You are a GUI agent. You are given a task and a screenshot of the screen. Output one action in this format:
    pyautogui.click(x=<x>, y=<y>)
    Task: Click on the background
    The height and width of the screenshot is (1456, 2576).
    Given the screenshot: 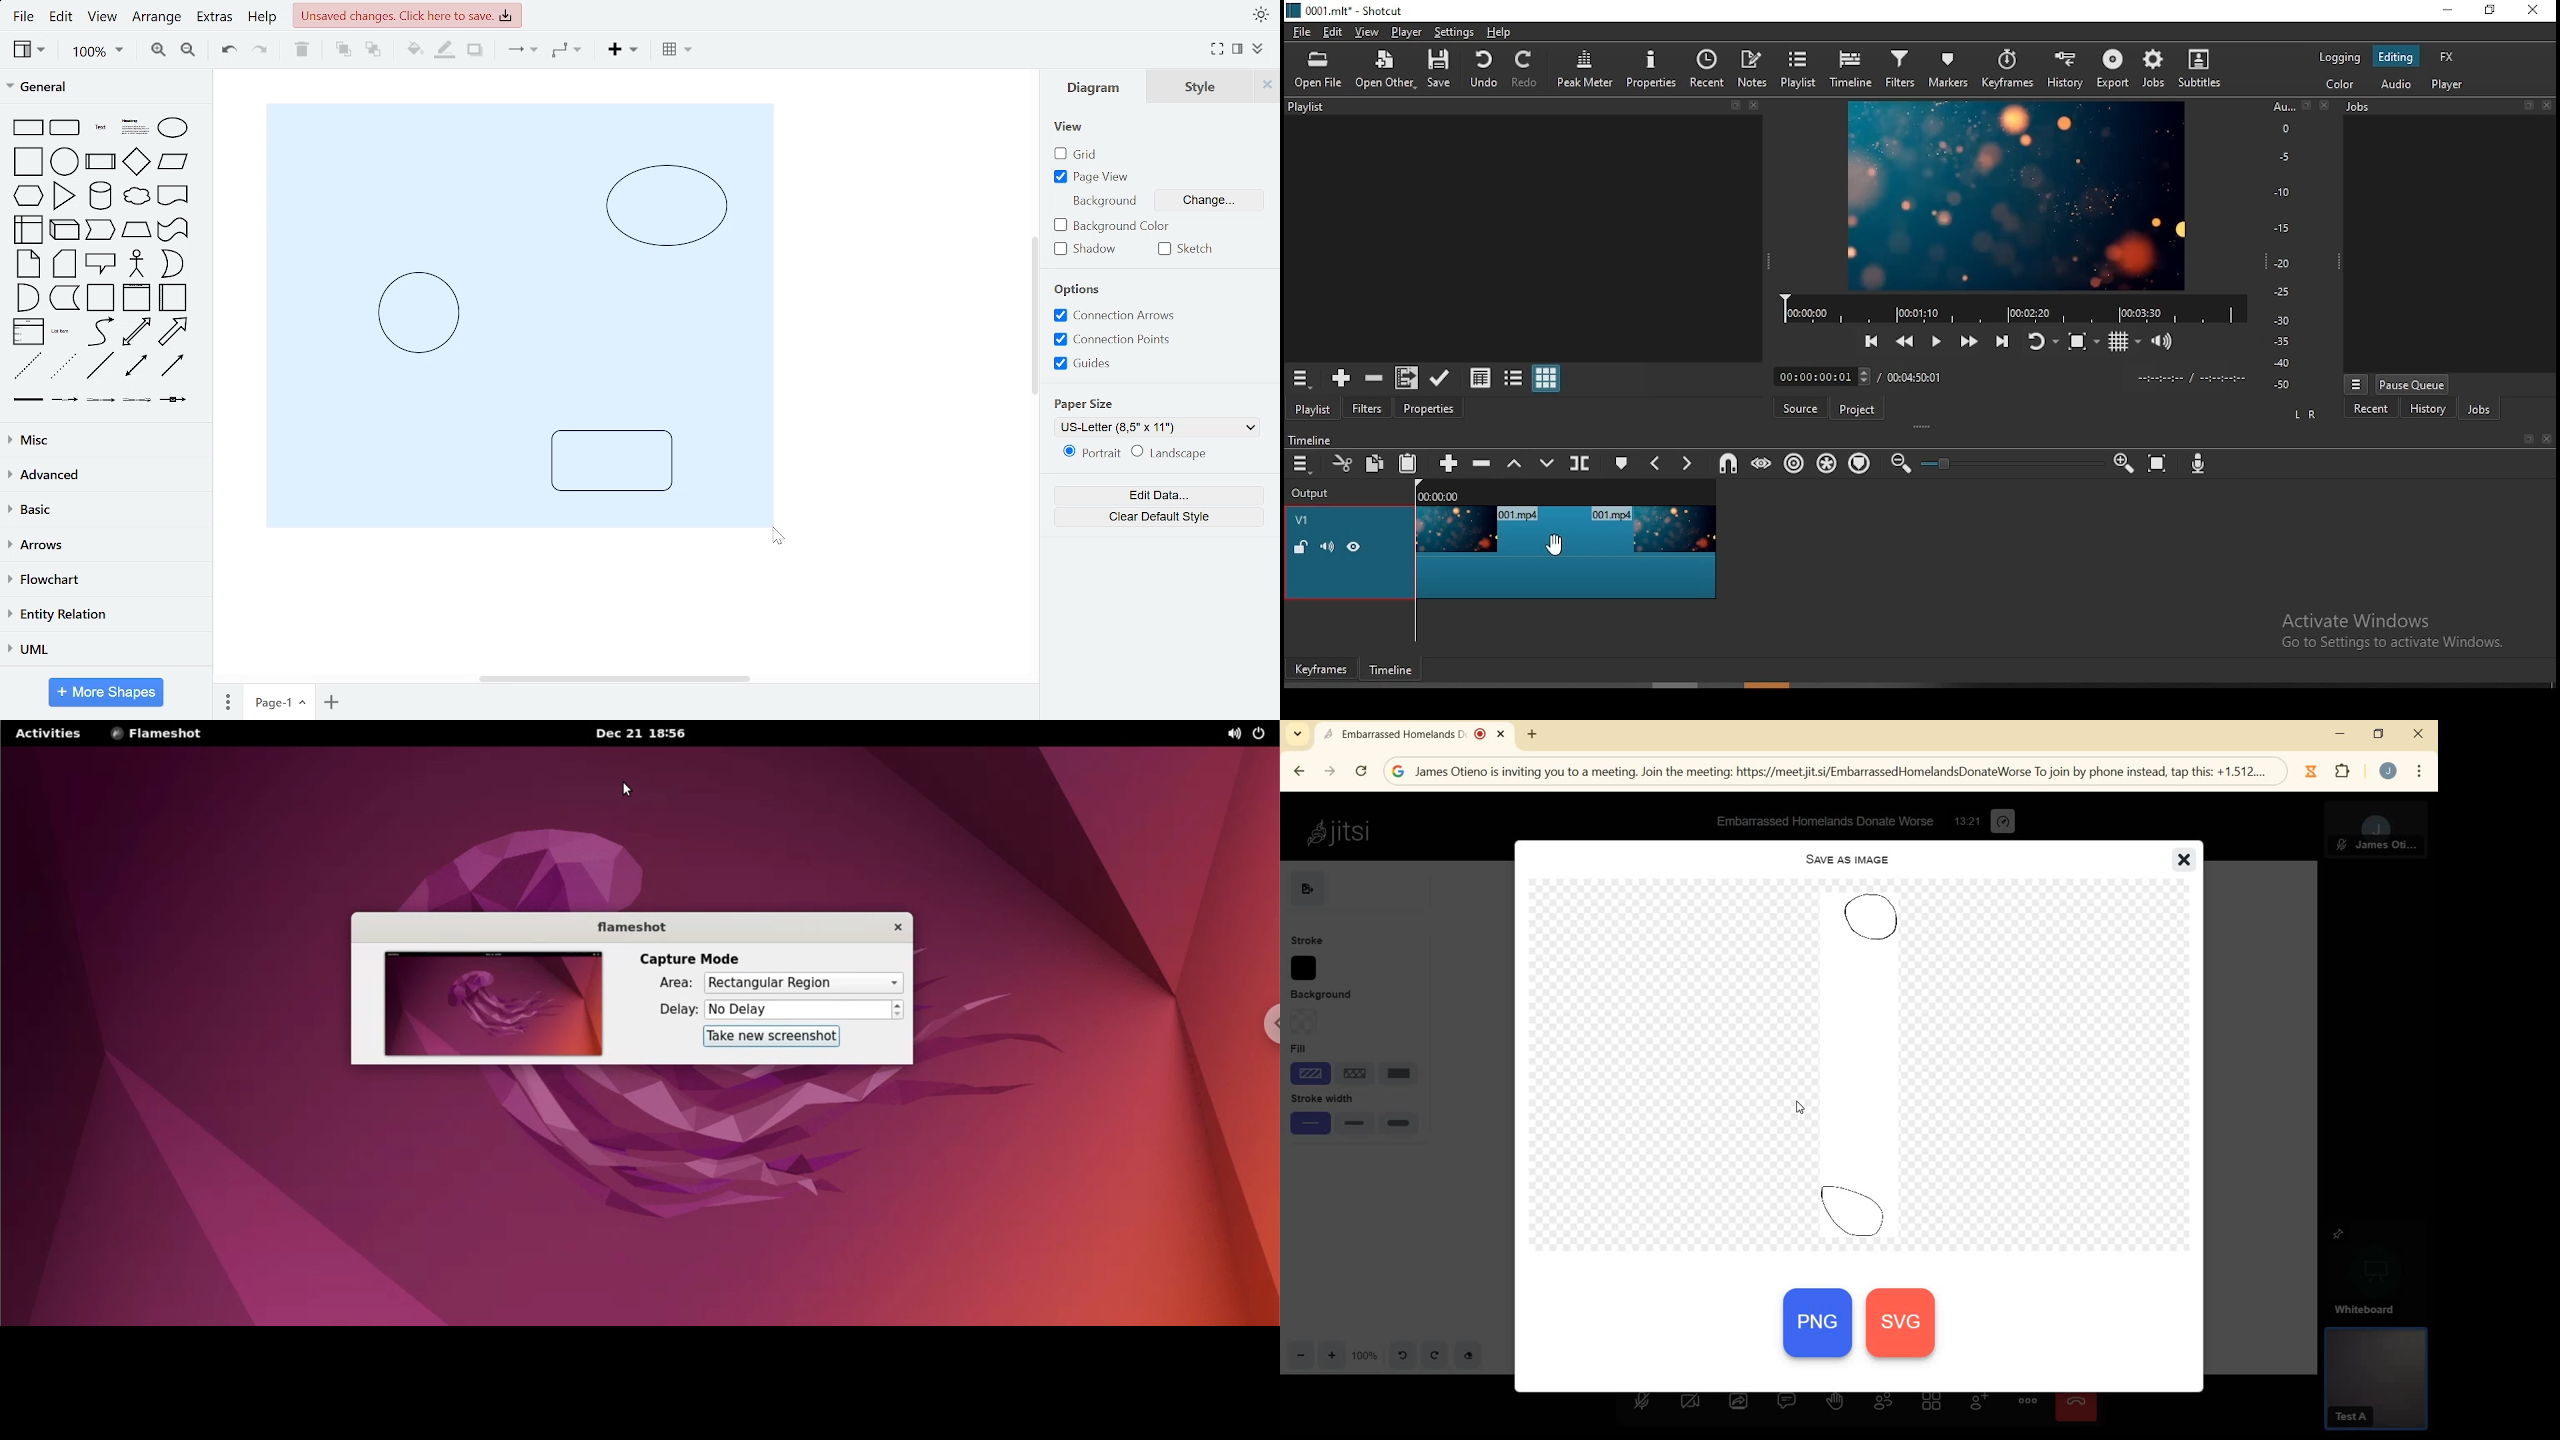 What is the action you would take?
    pyautogui.click(x=1102, y=199)
    